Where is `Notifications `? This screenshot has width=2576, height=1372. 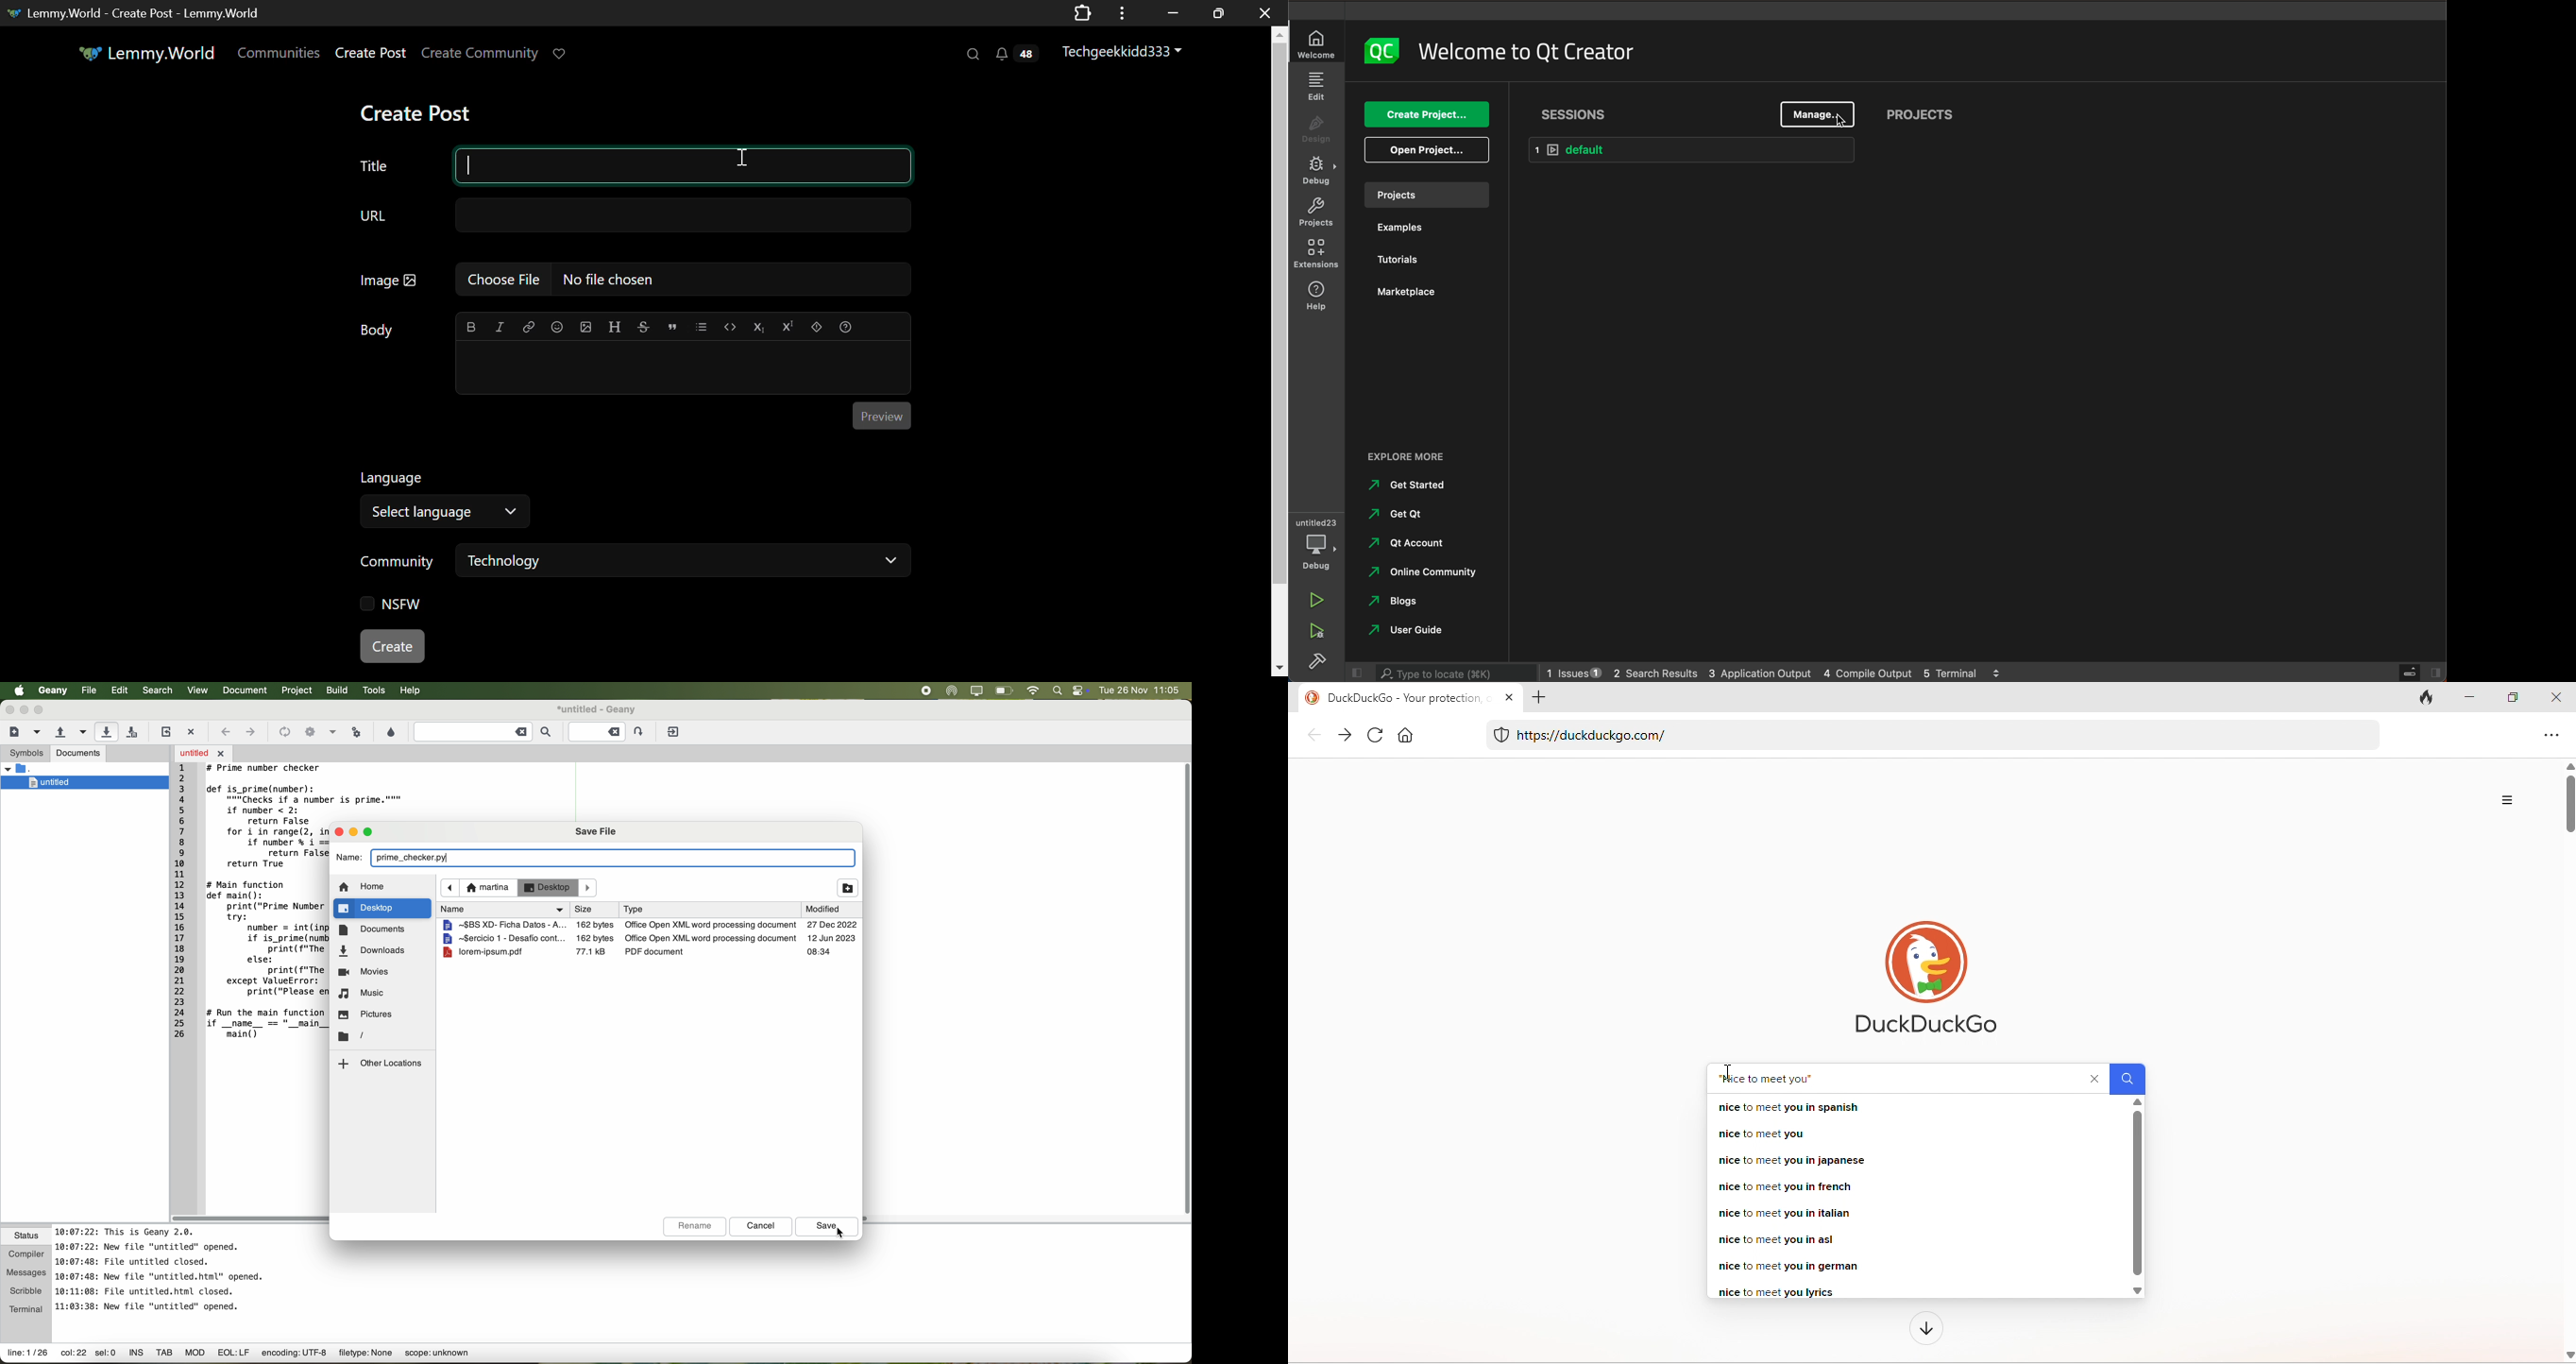
Notifications  is located at coordinates (1015, 56).